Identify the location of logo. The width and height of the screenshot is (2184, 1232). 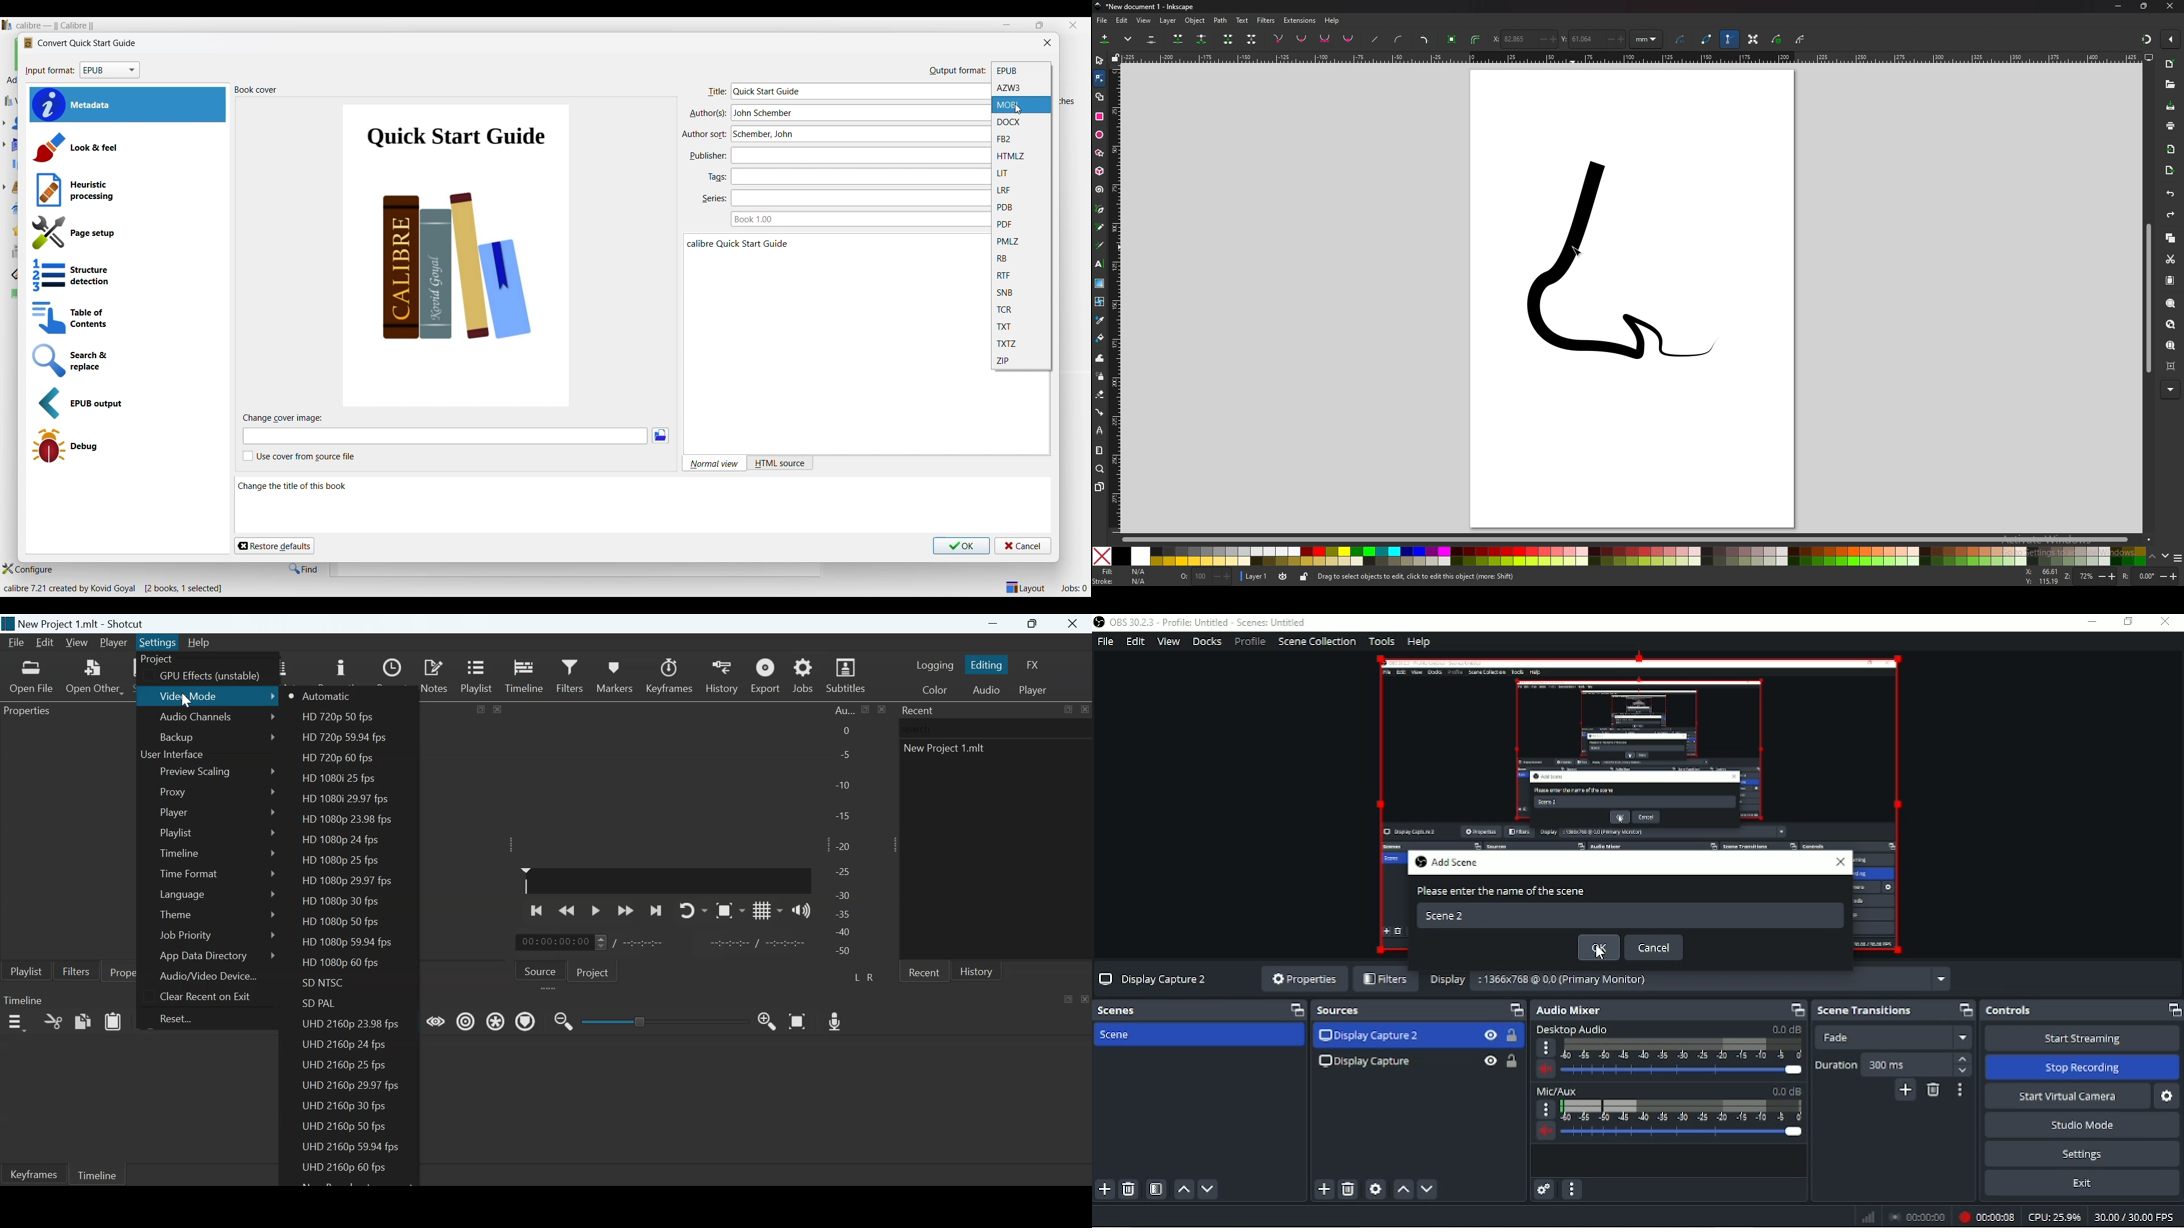
(1099, 6).